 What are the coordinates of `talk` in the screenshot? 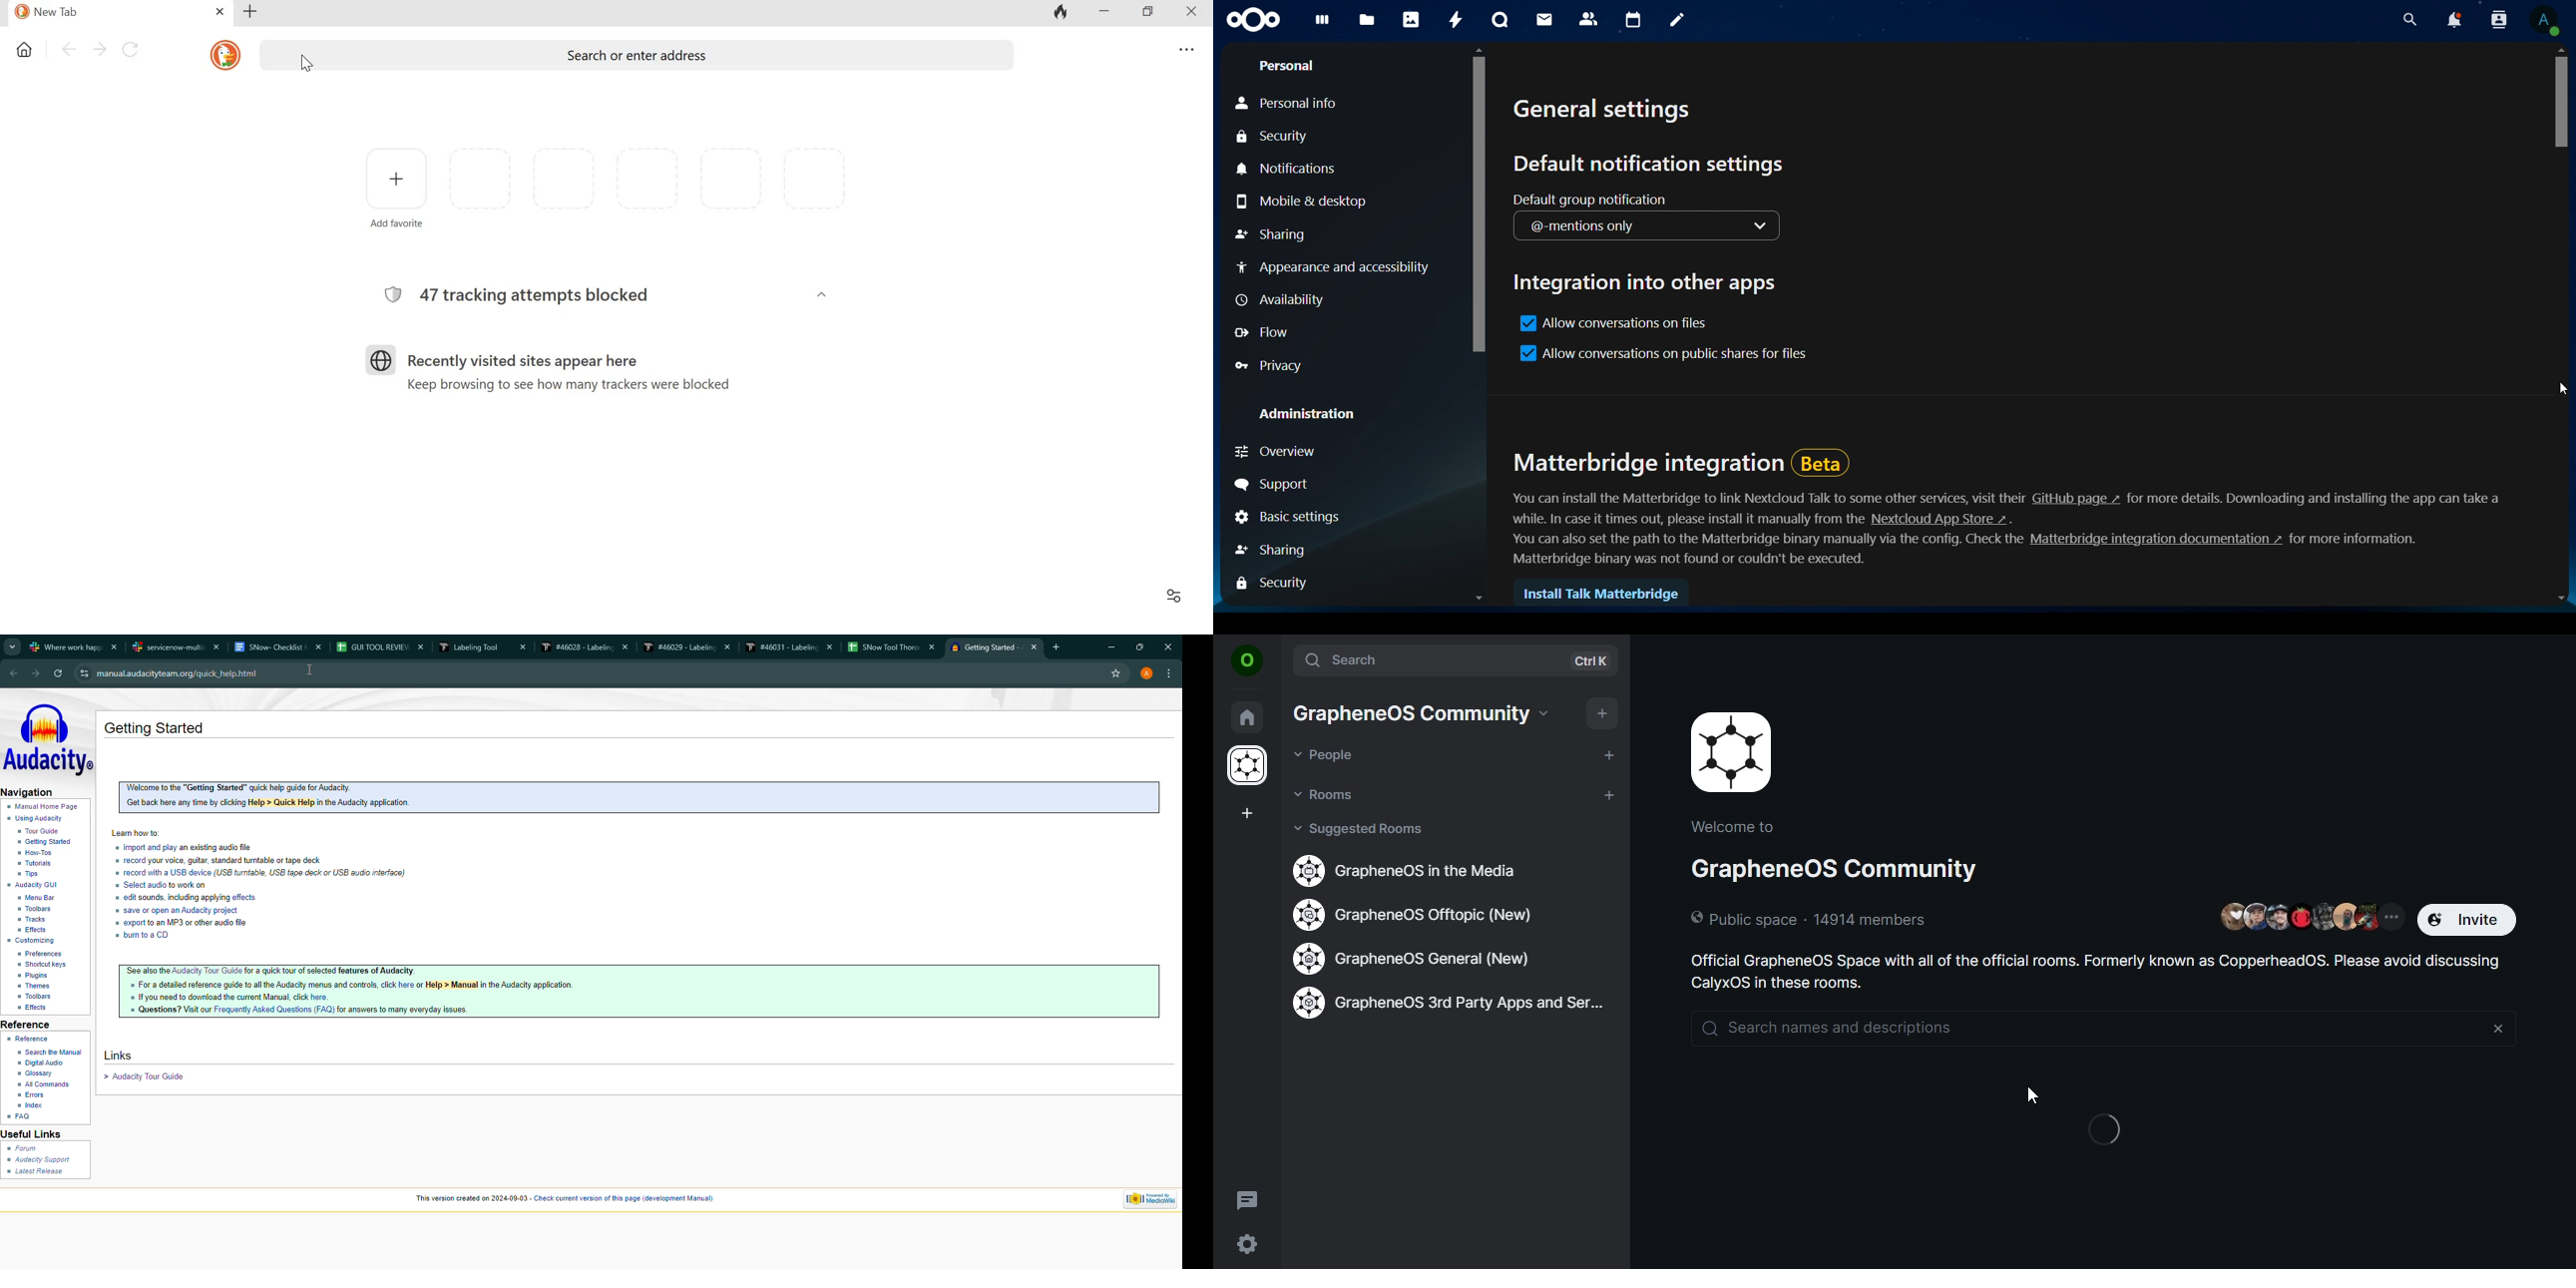 It's located at (1499, 20).